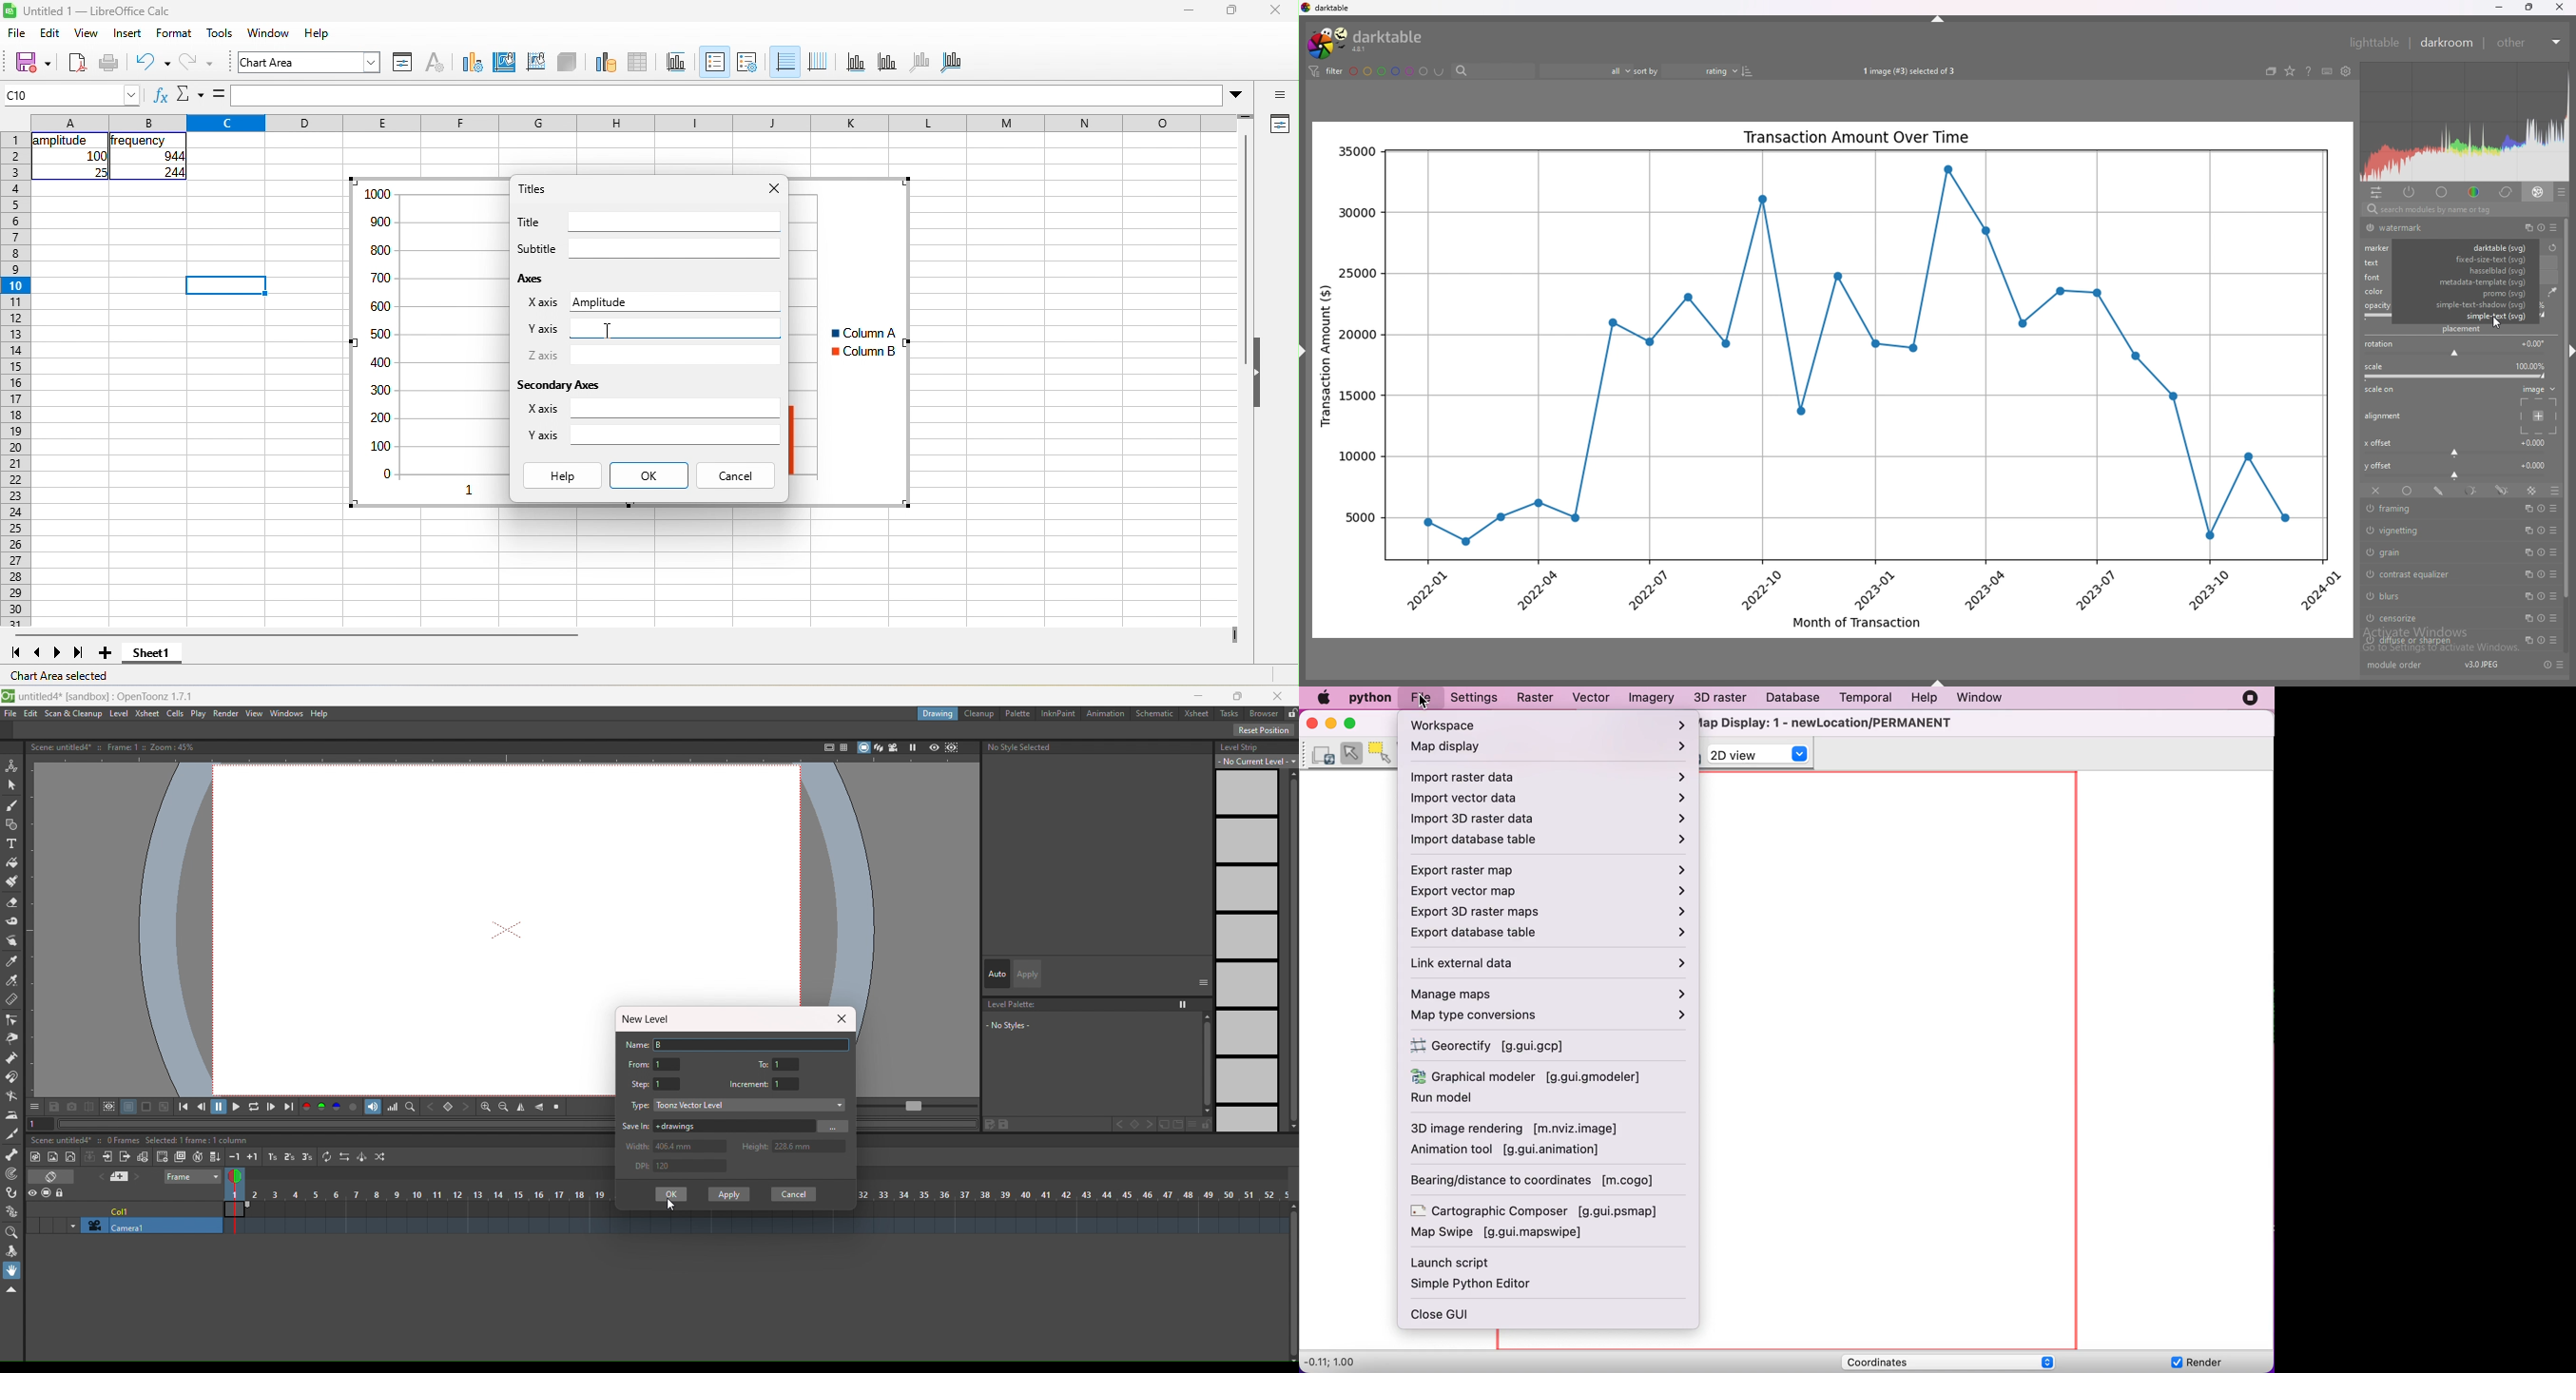 This screenshot has height=1400, width=2576. Describe the element at coordinates (533, 188) in the screenshot. I see `titles` at that location.